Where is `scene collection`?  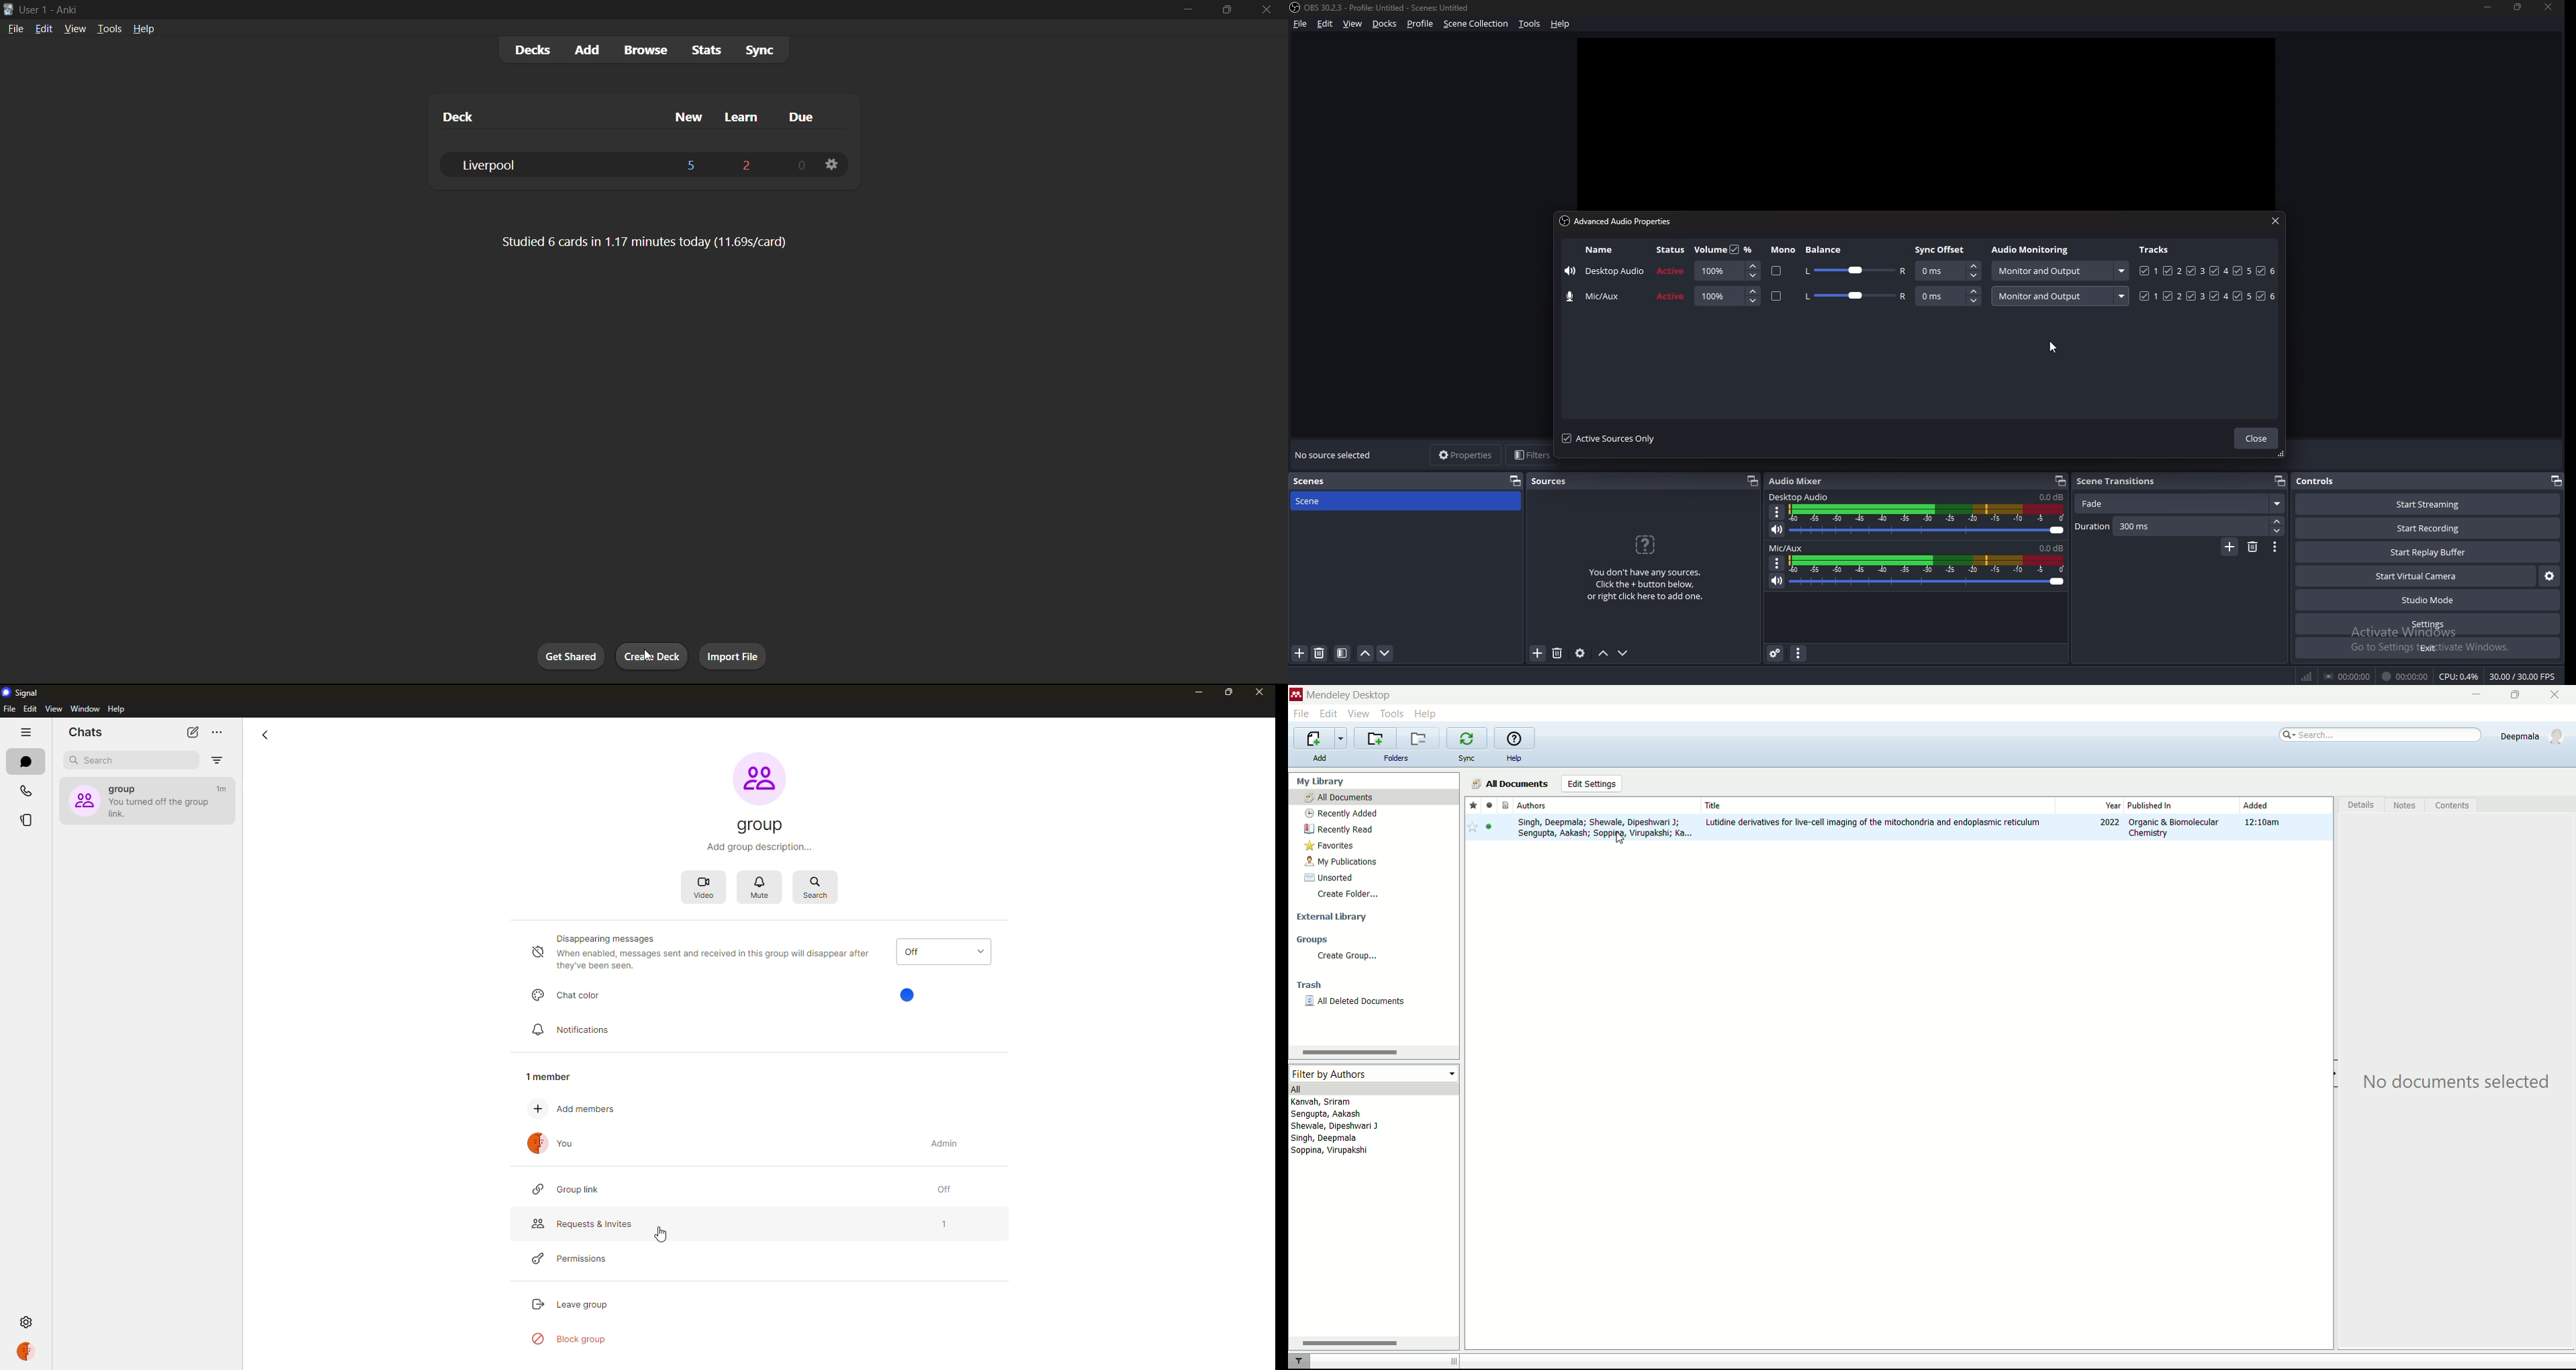 scene collection is located at coordinates (1476, 24).